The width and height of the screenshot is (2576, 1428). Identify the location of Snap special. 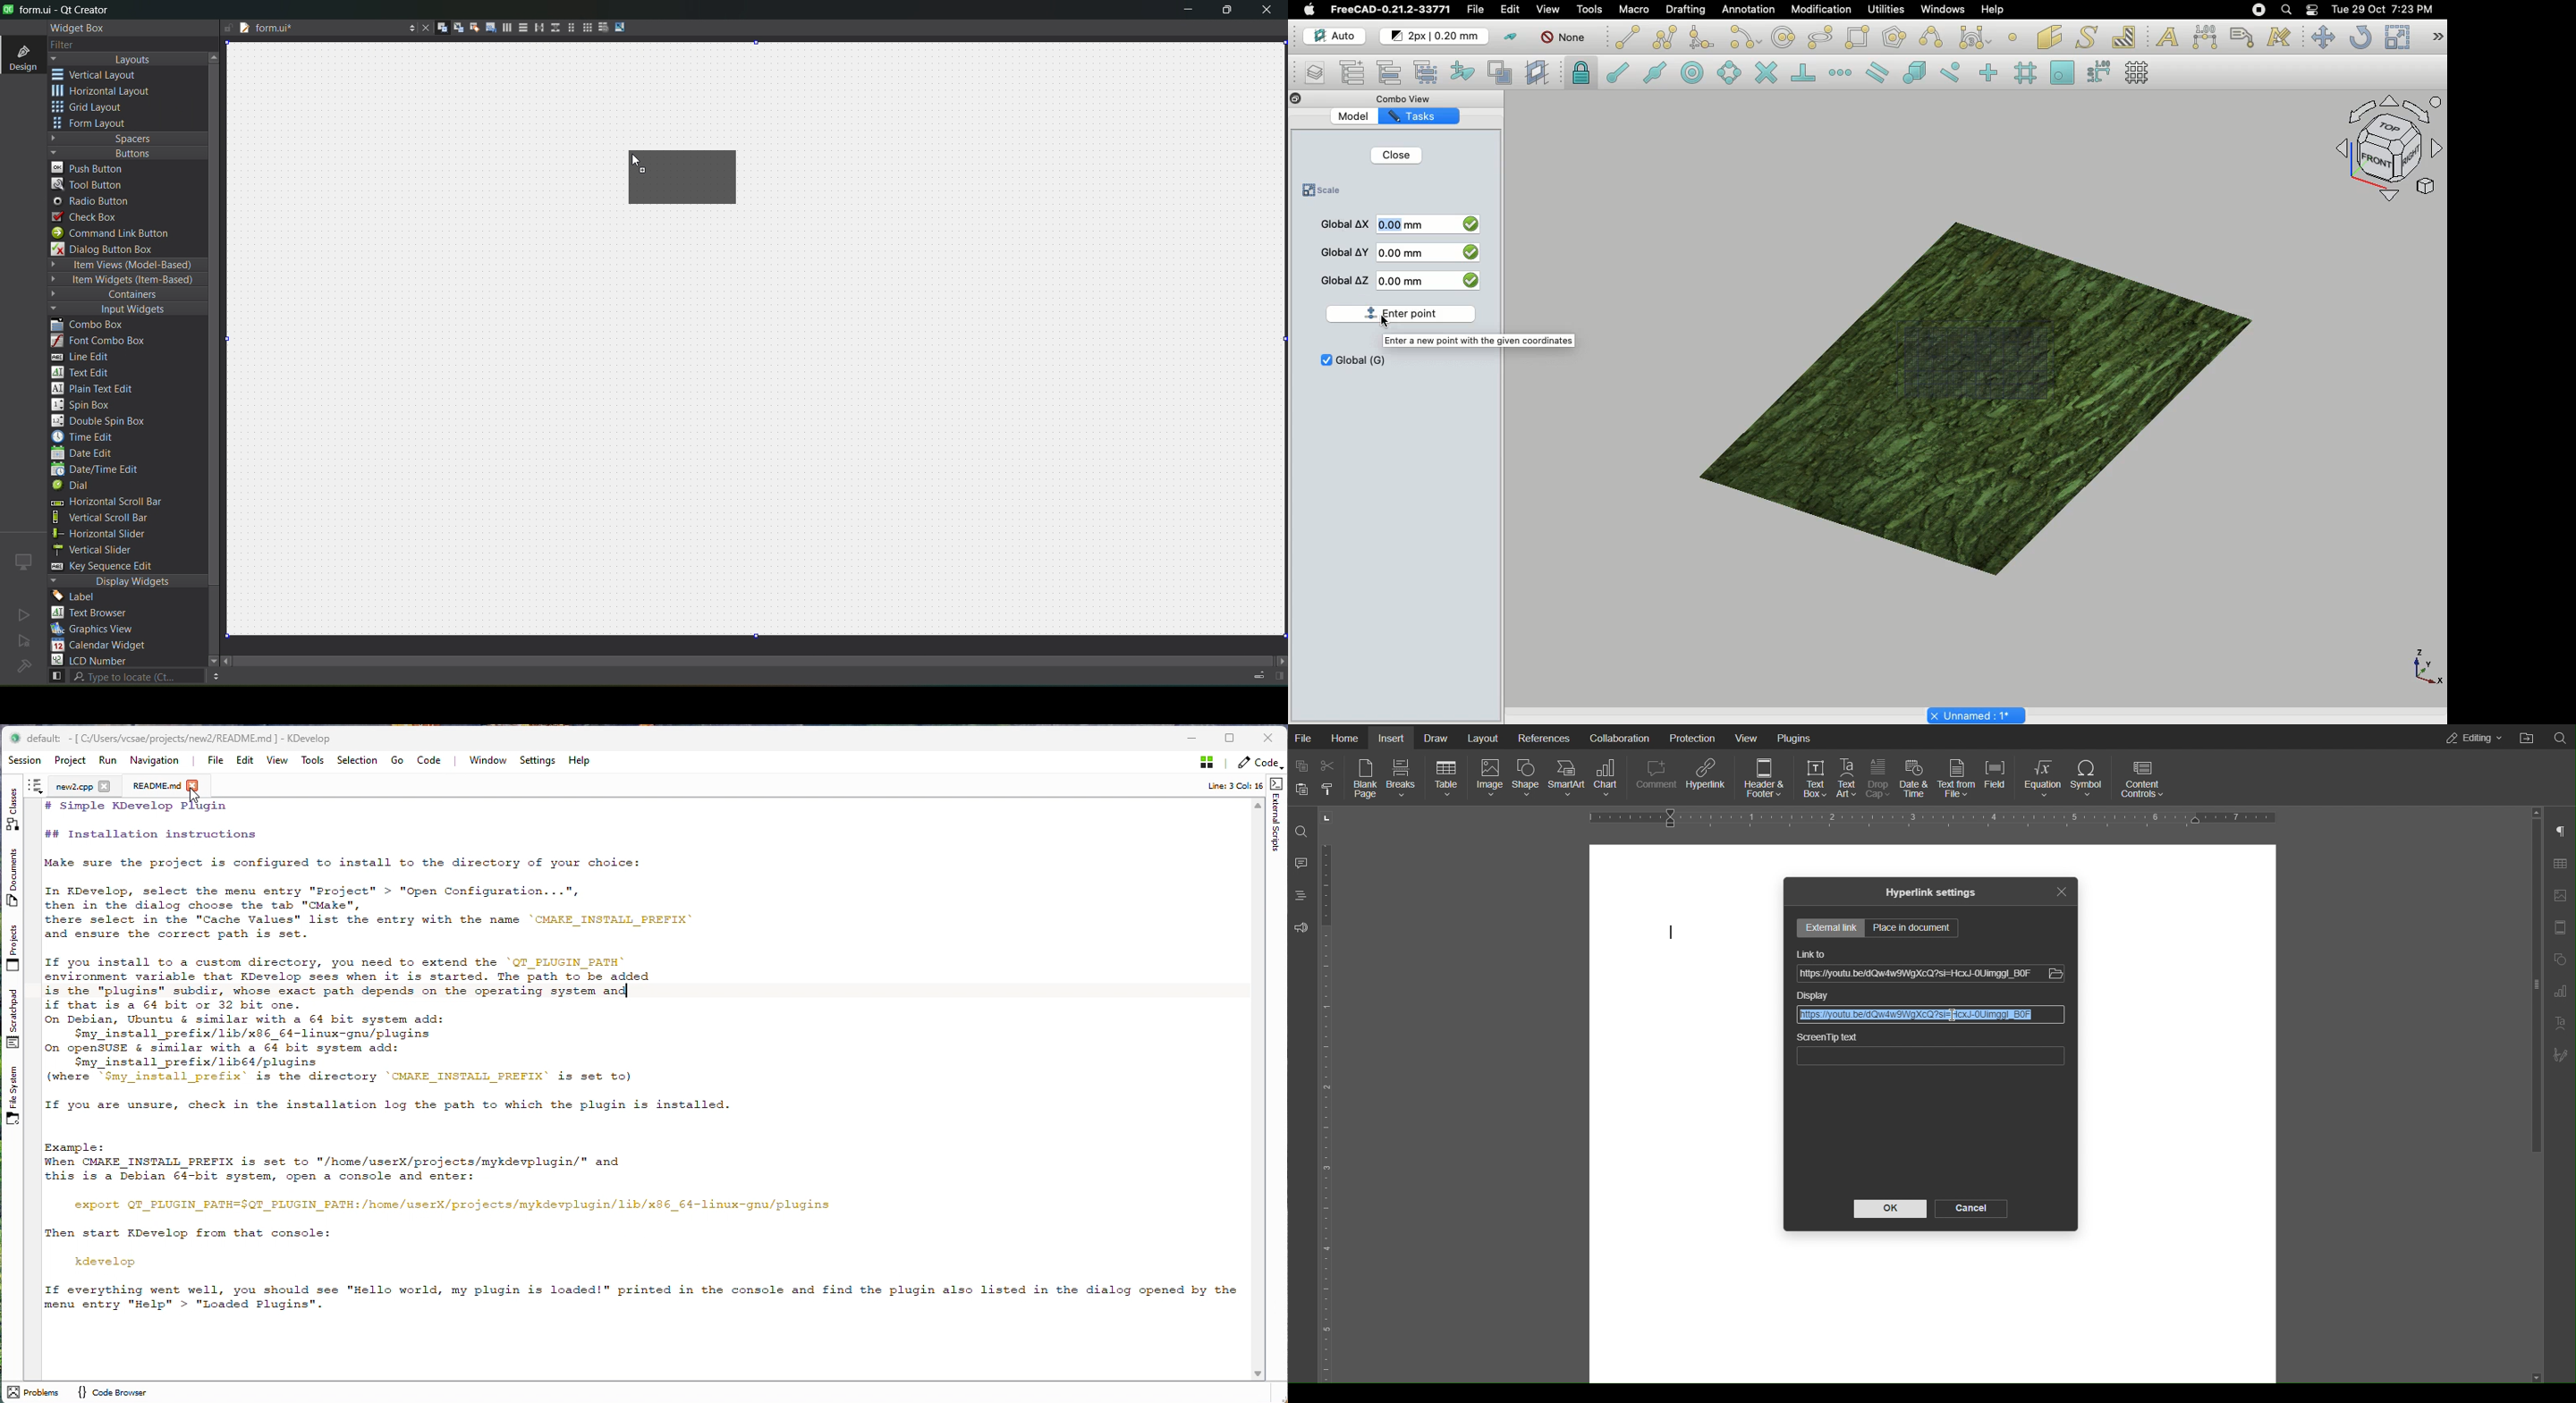
(1912, 71).